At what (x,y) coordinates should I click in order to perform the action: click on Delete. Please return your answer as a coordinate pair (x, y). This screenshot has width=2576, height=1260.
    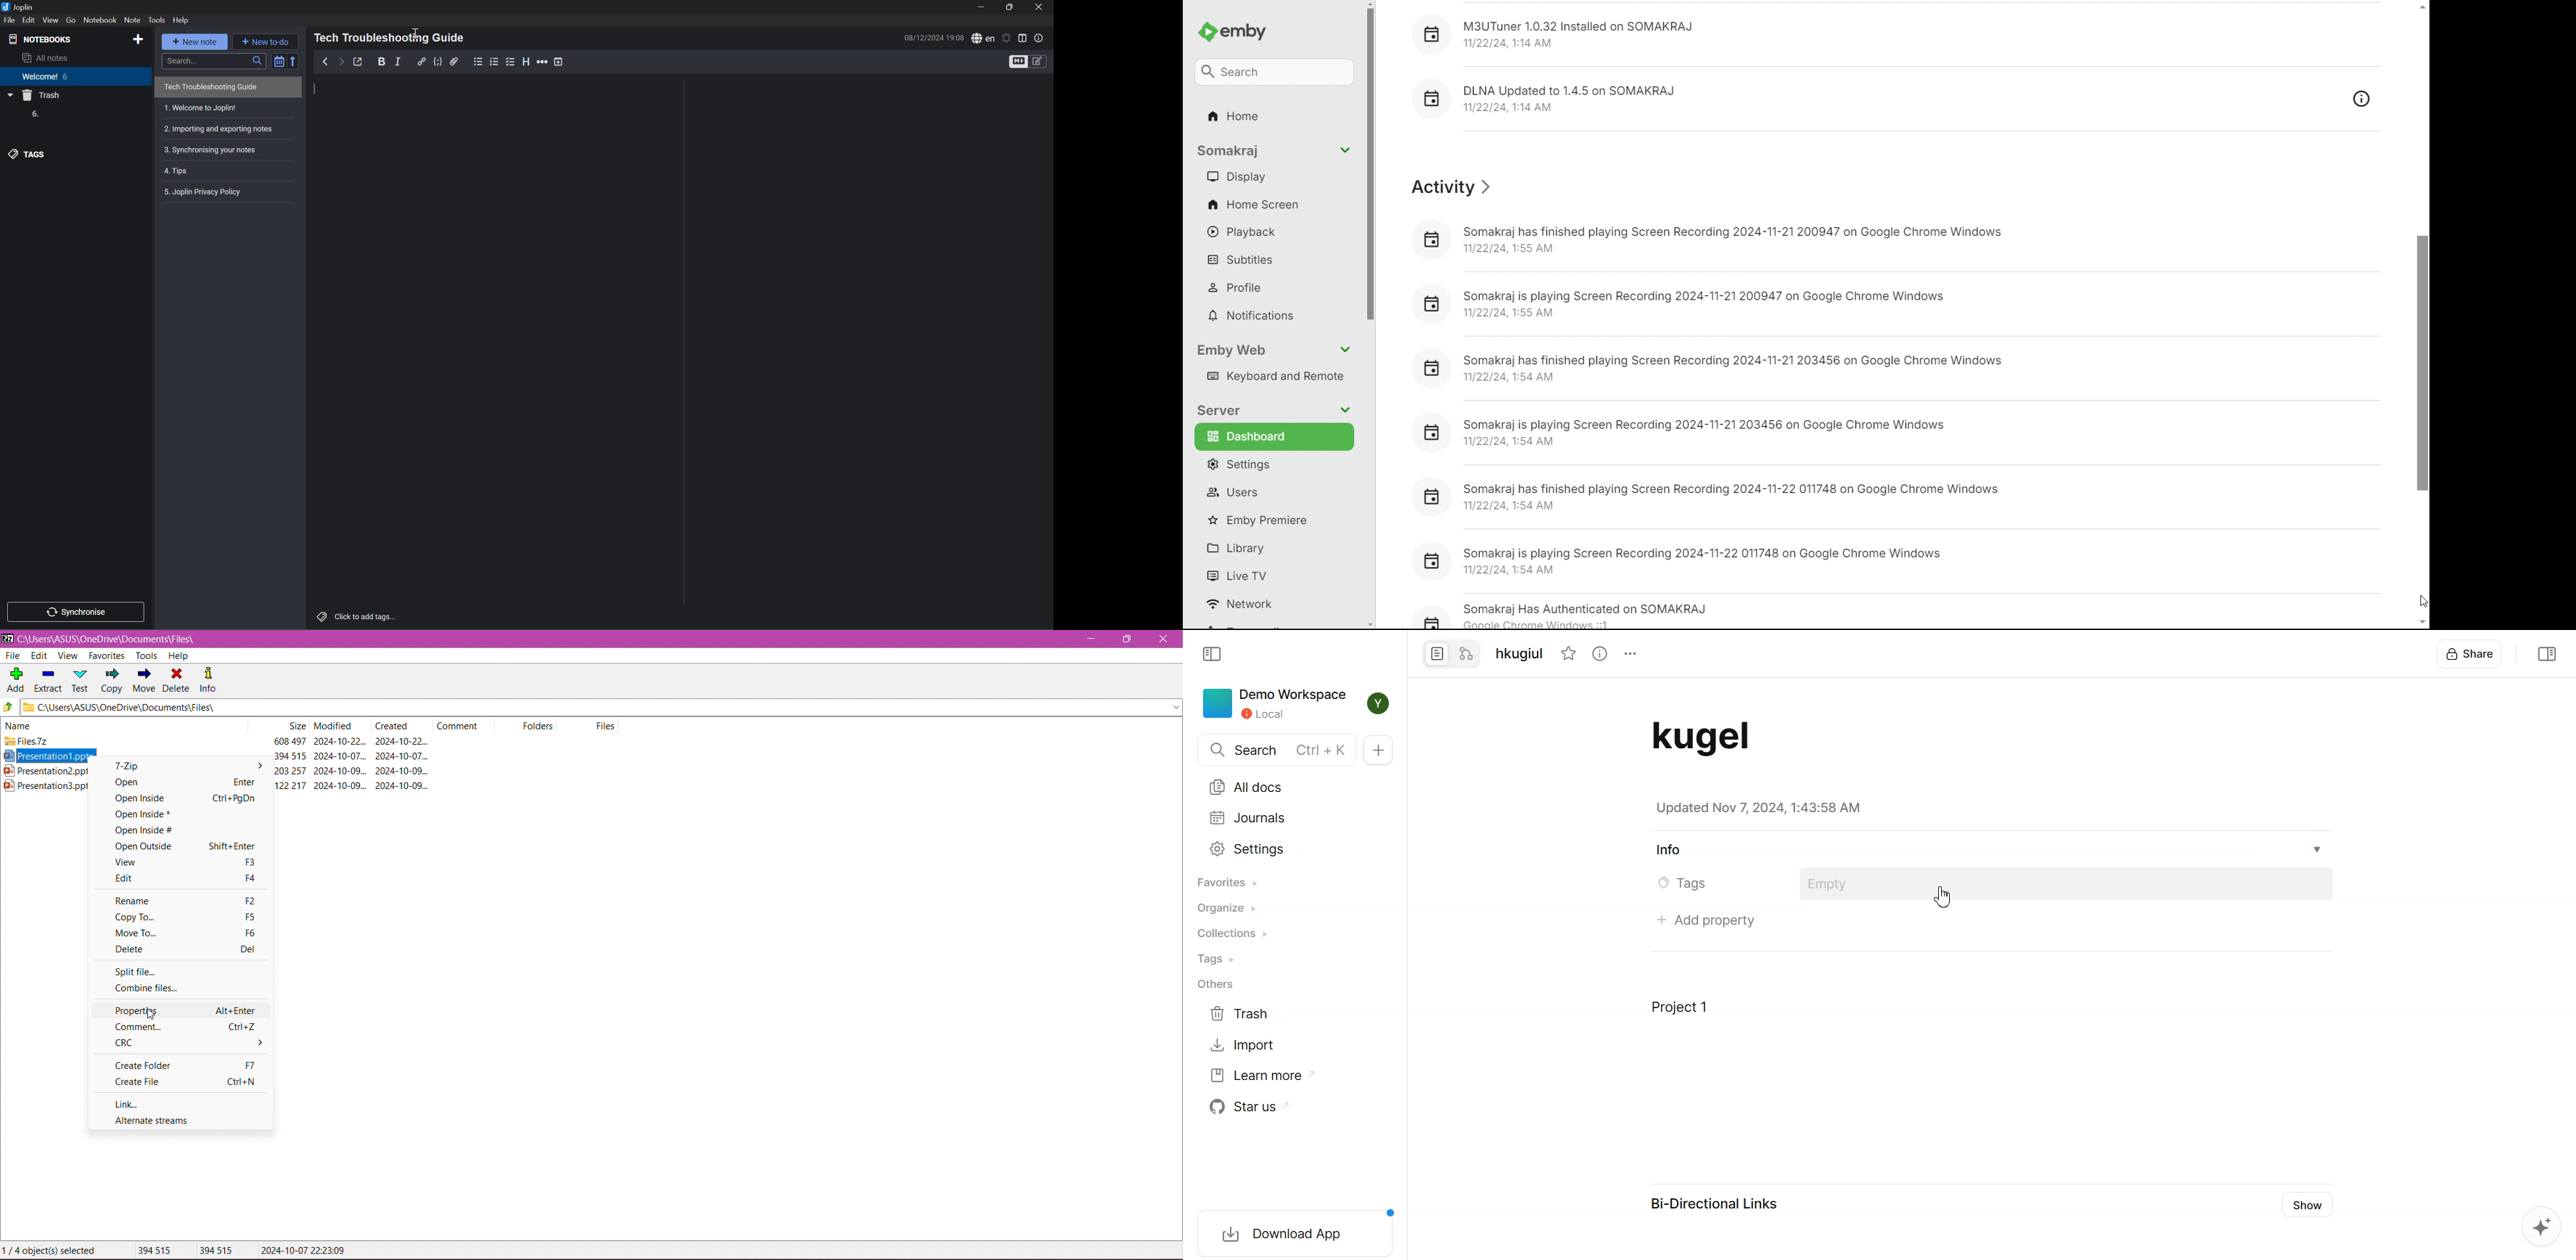
    Looking at the image, I should click on (182, 949).